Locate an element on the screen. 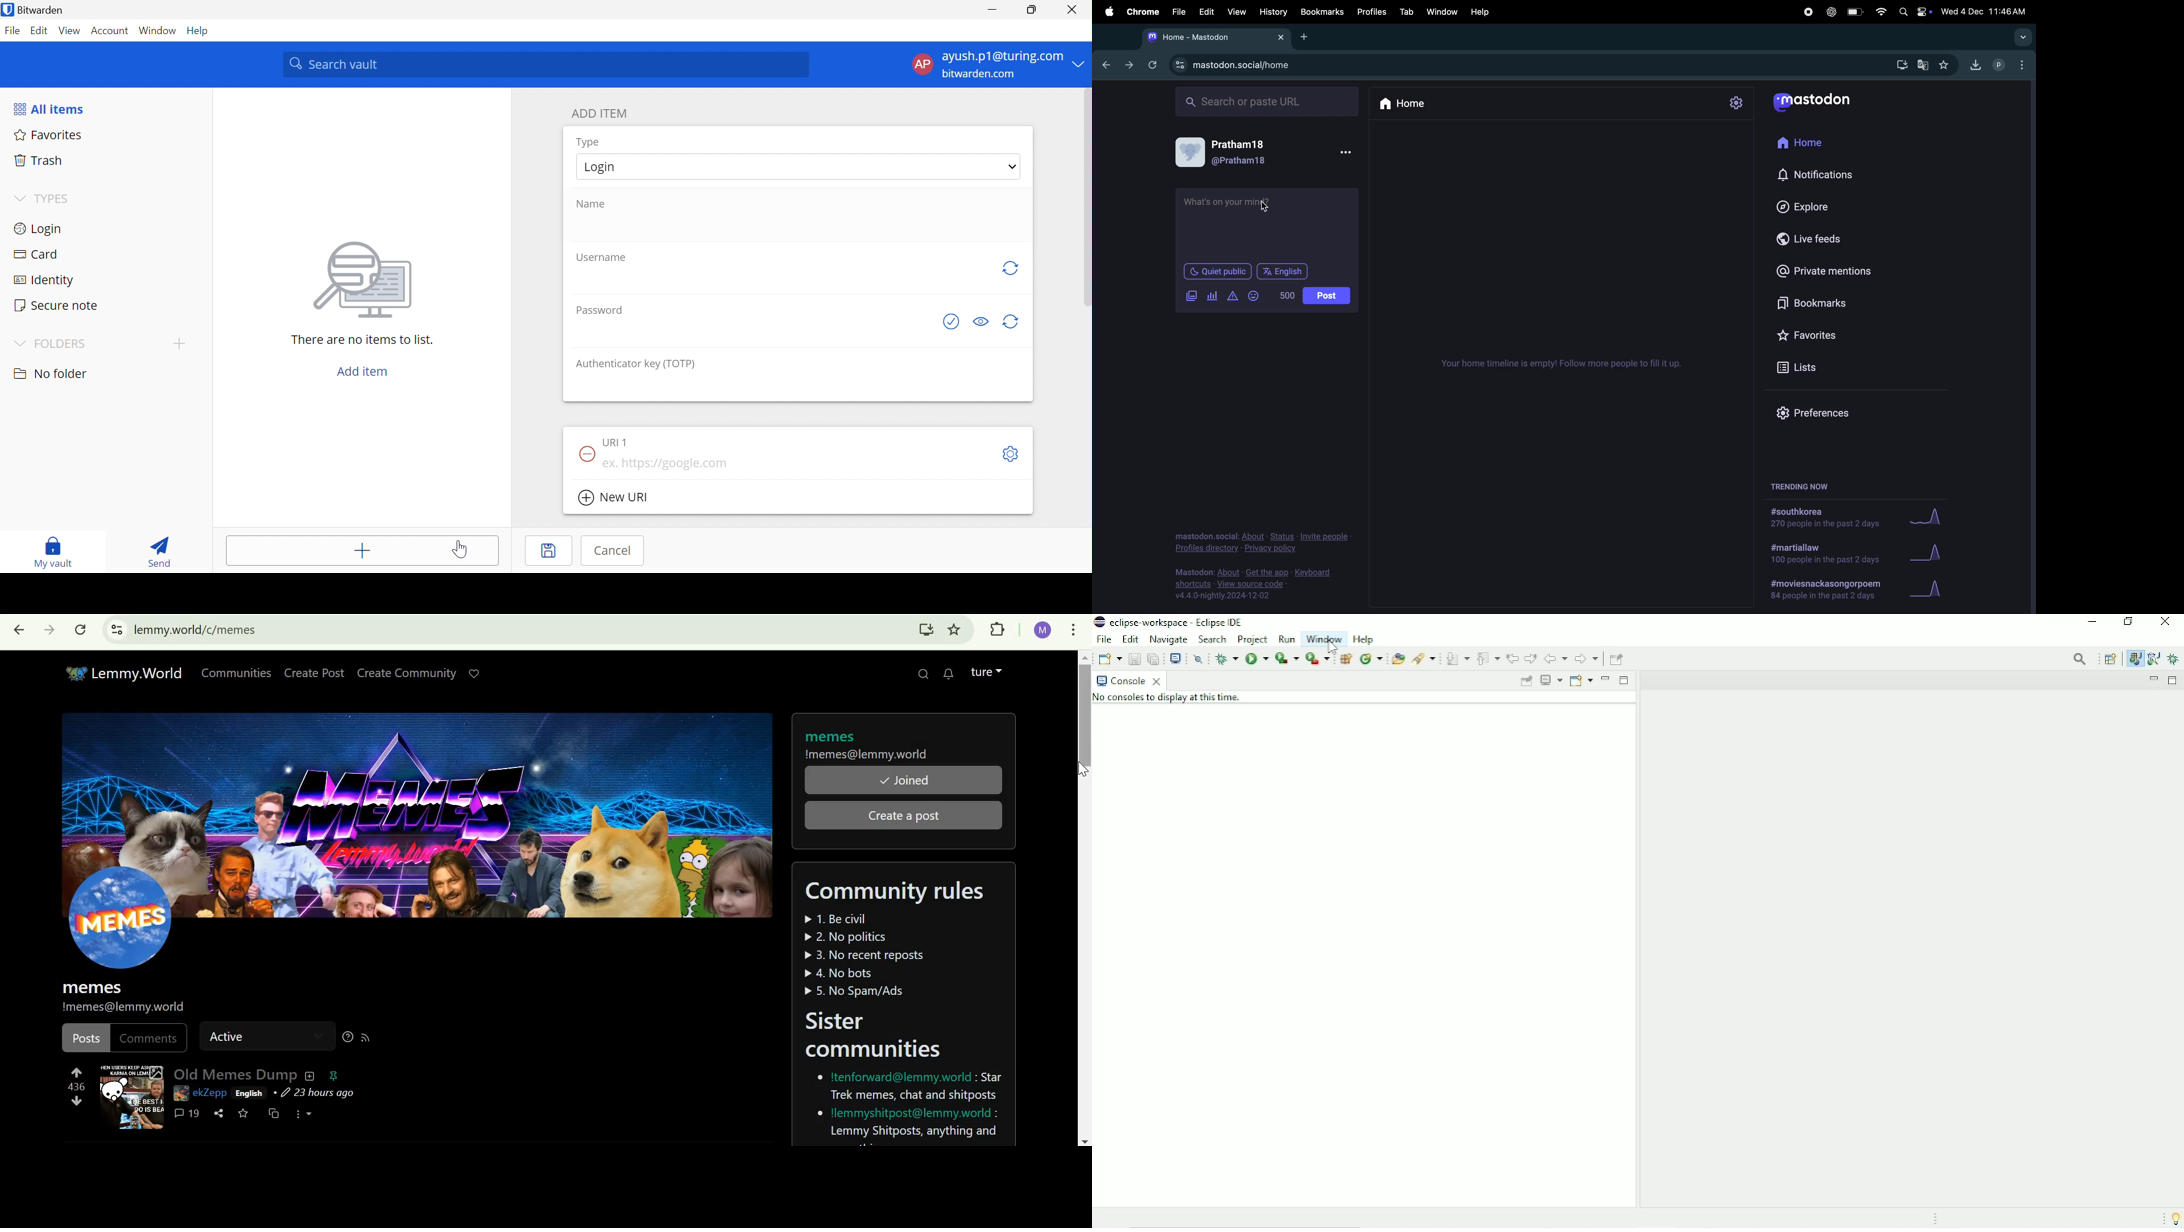 The width and height of the screenshot is (2184, 1232). refresh is located at coordinates (1156, 66).